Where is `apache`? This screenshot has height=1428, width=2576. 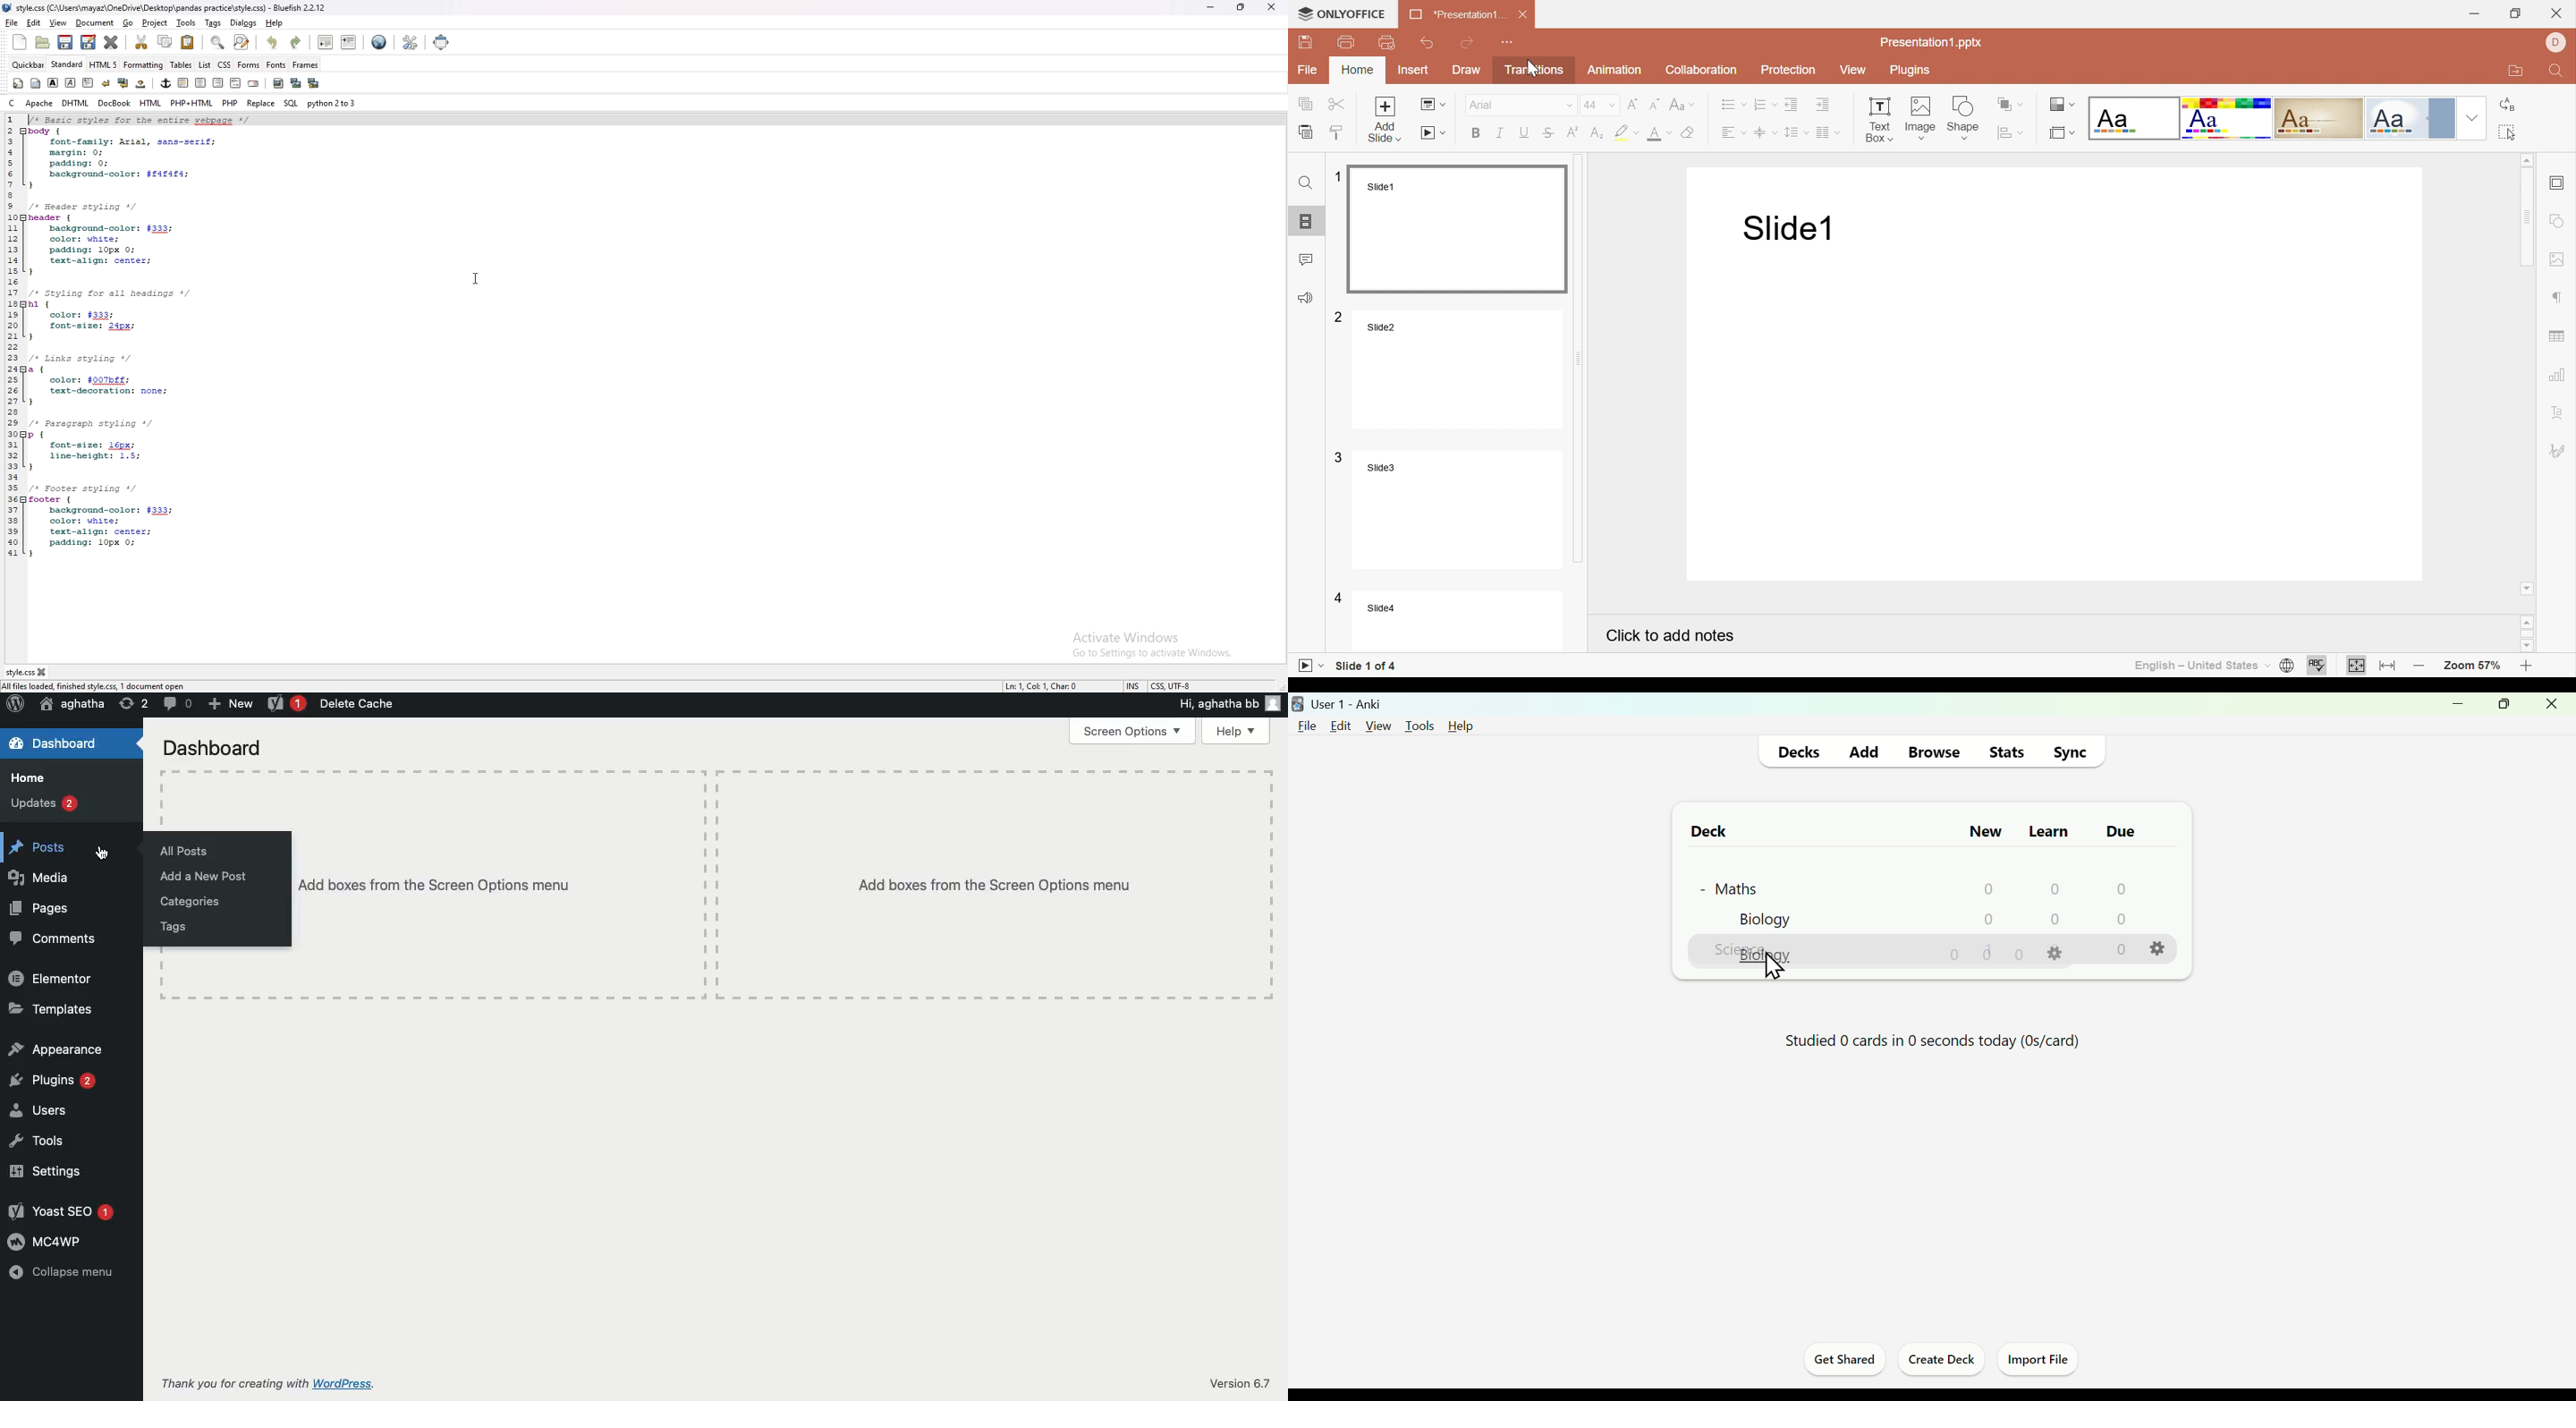
apache is located at coordinates (40, 103).